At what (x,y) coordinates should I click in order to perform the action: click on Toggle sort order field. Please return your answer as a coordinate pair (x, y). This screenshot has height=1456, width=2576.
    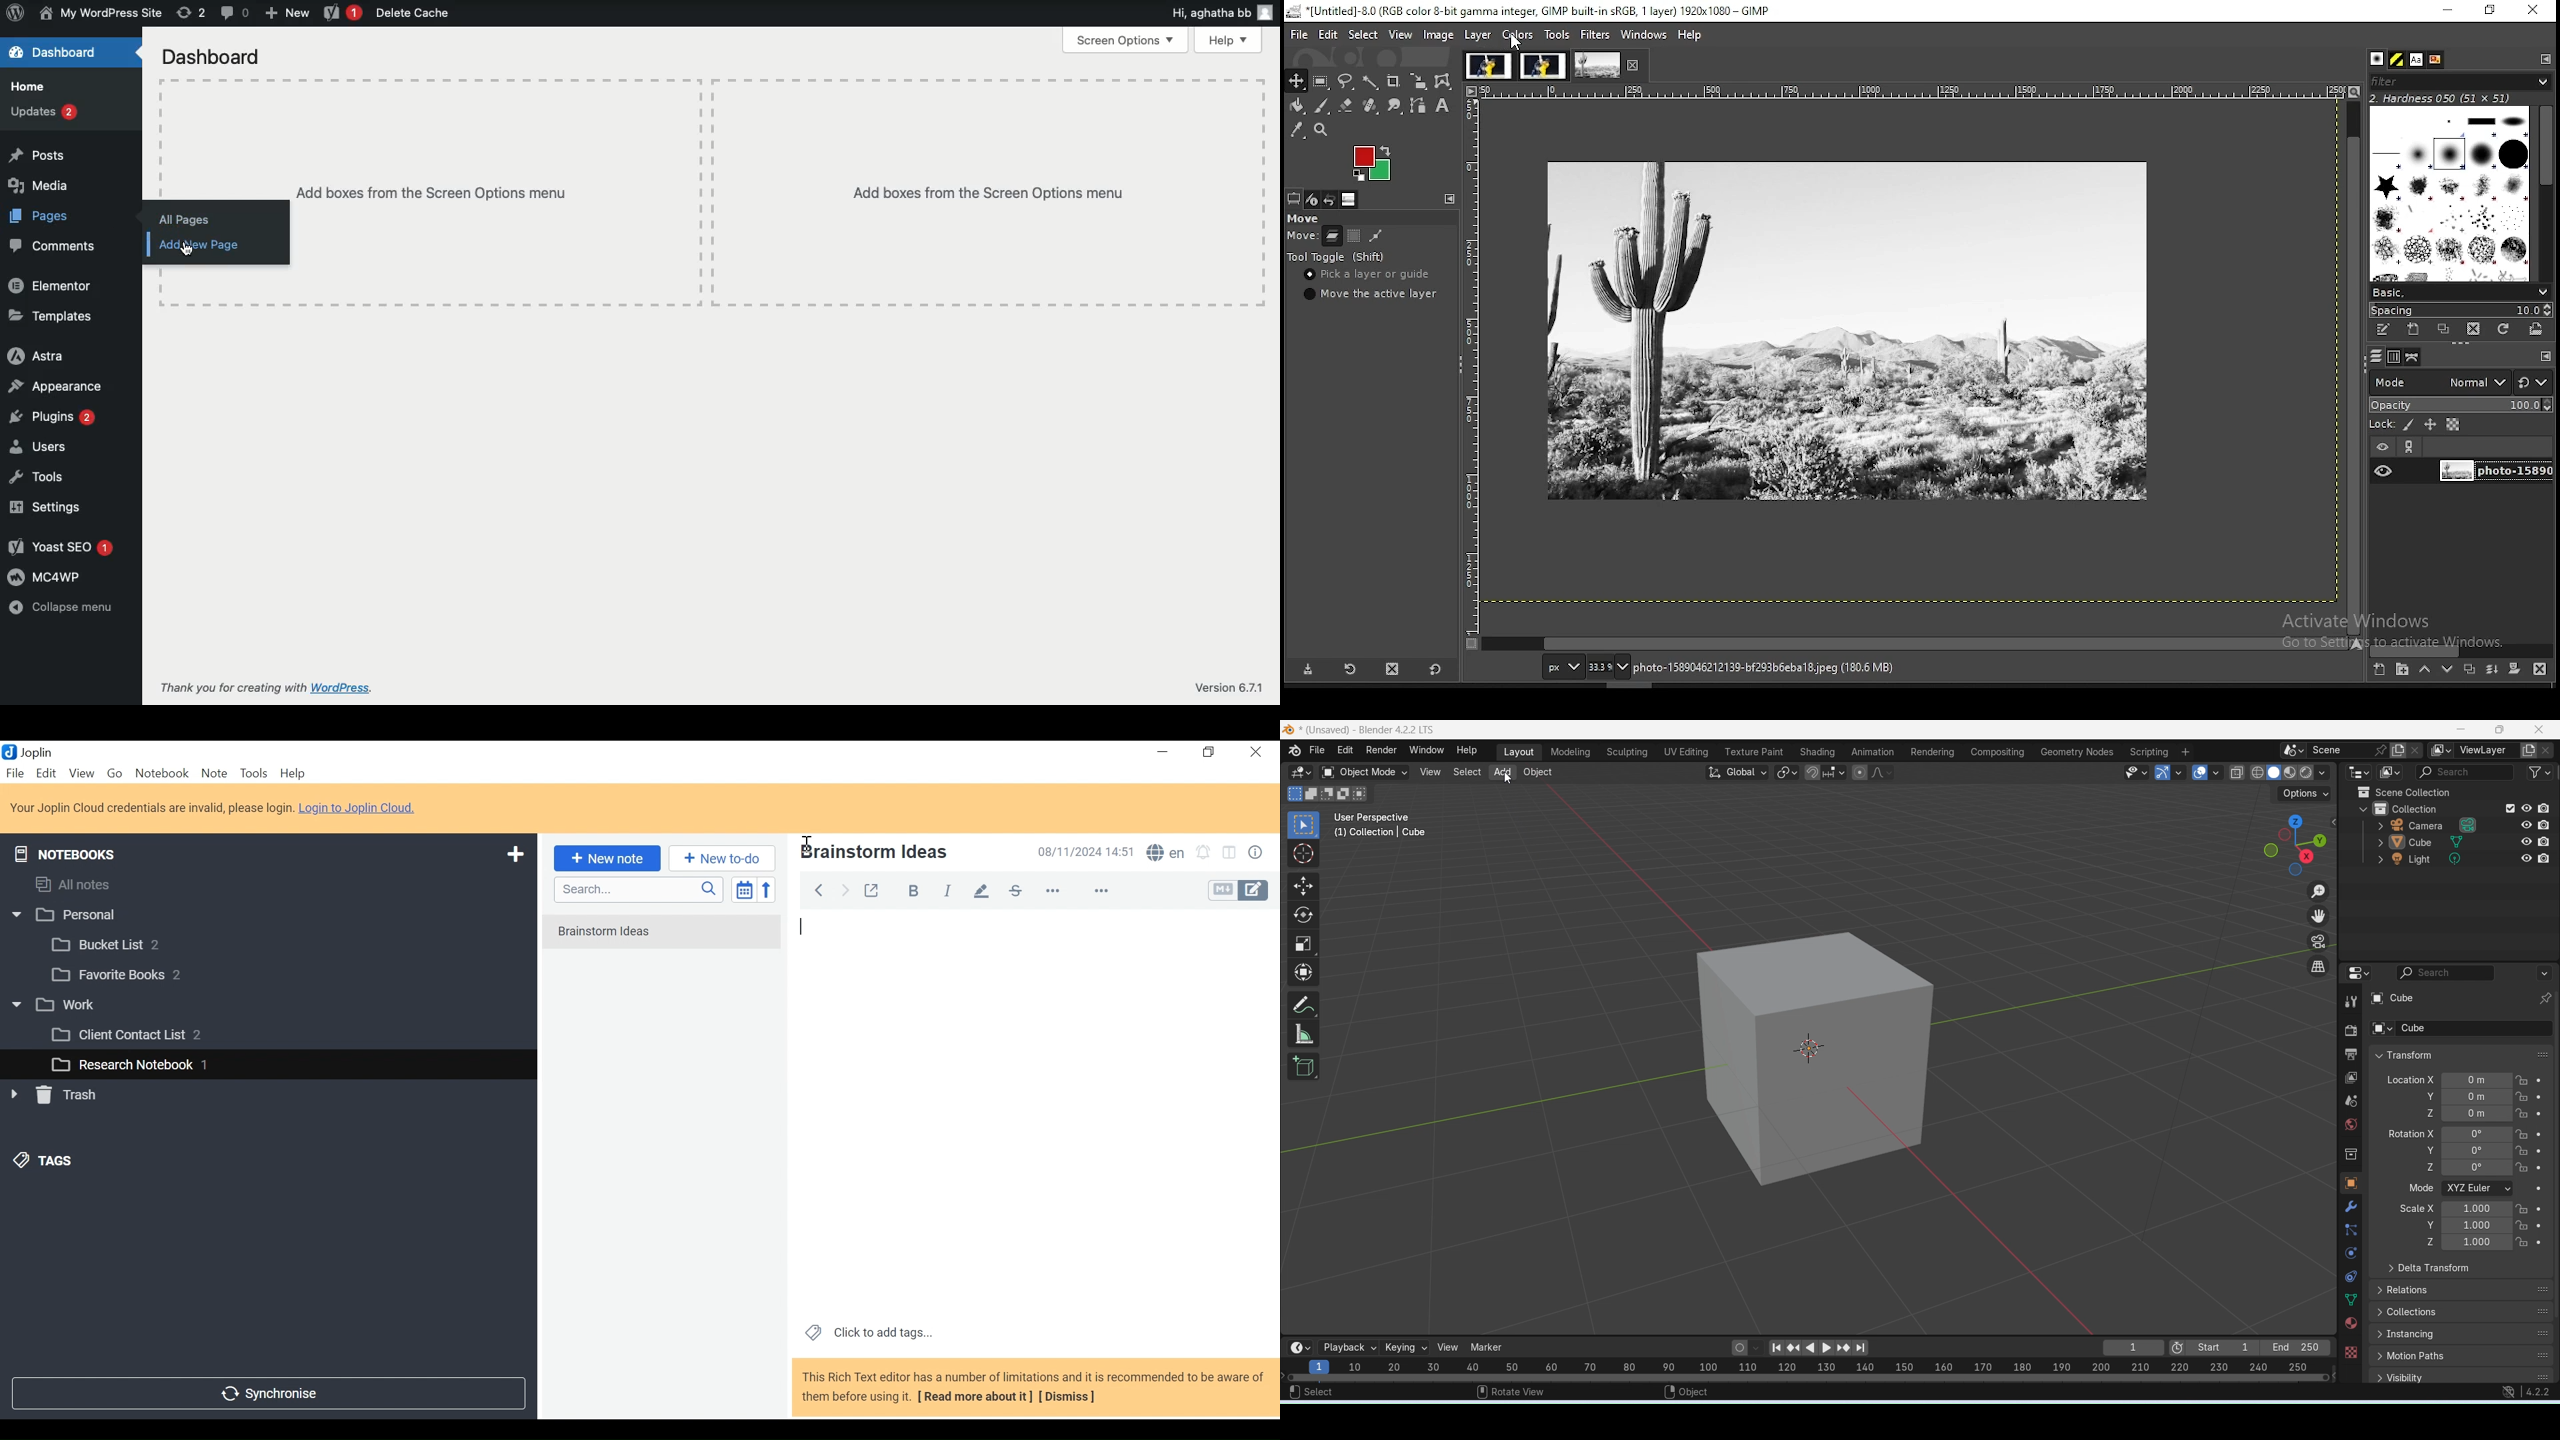
    Looking at the image, I should click on (743, 889).